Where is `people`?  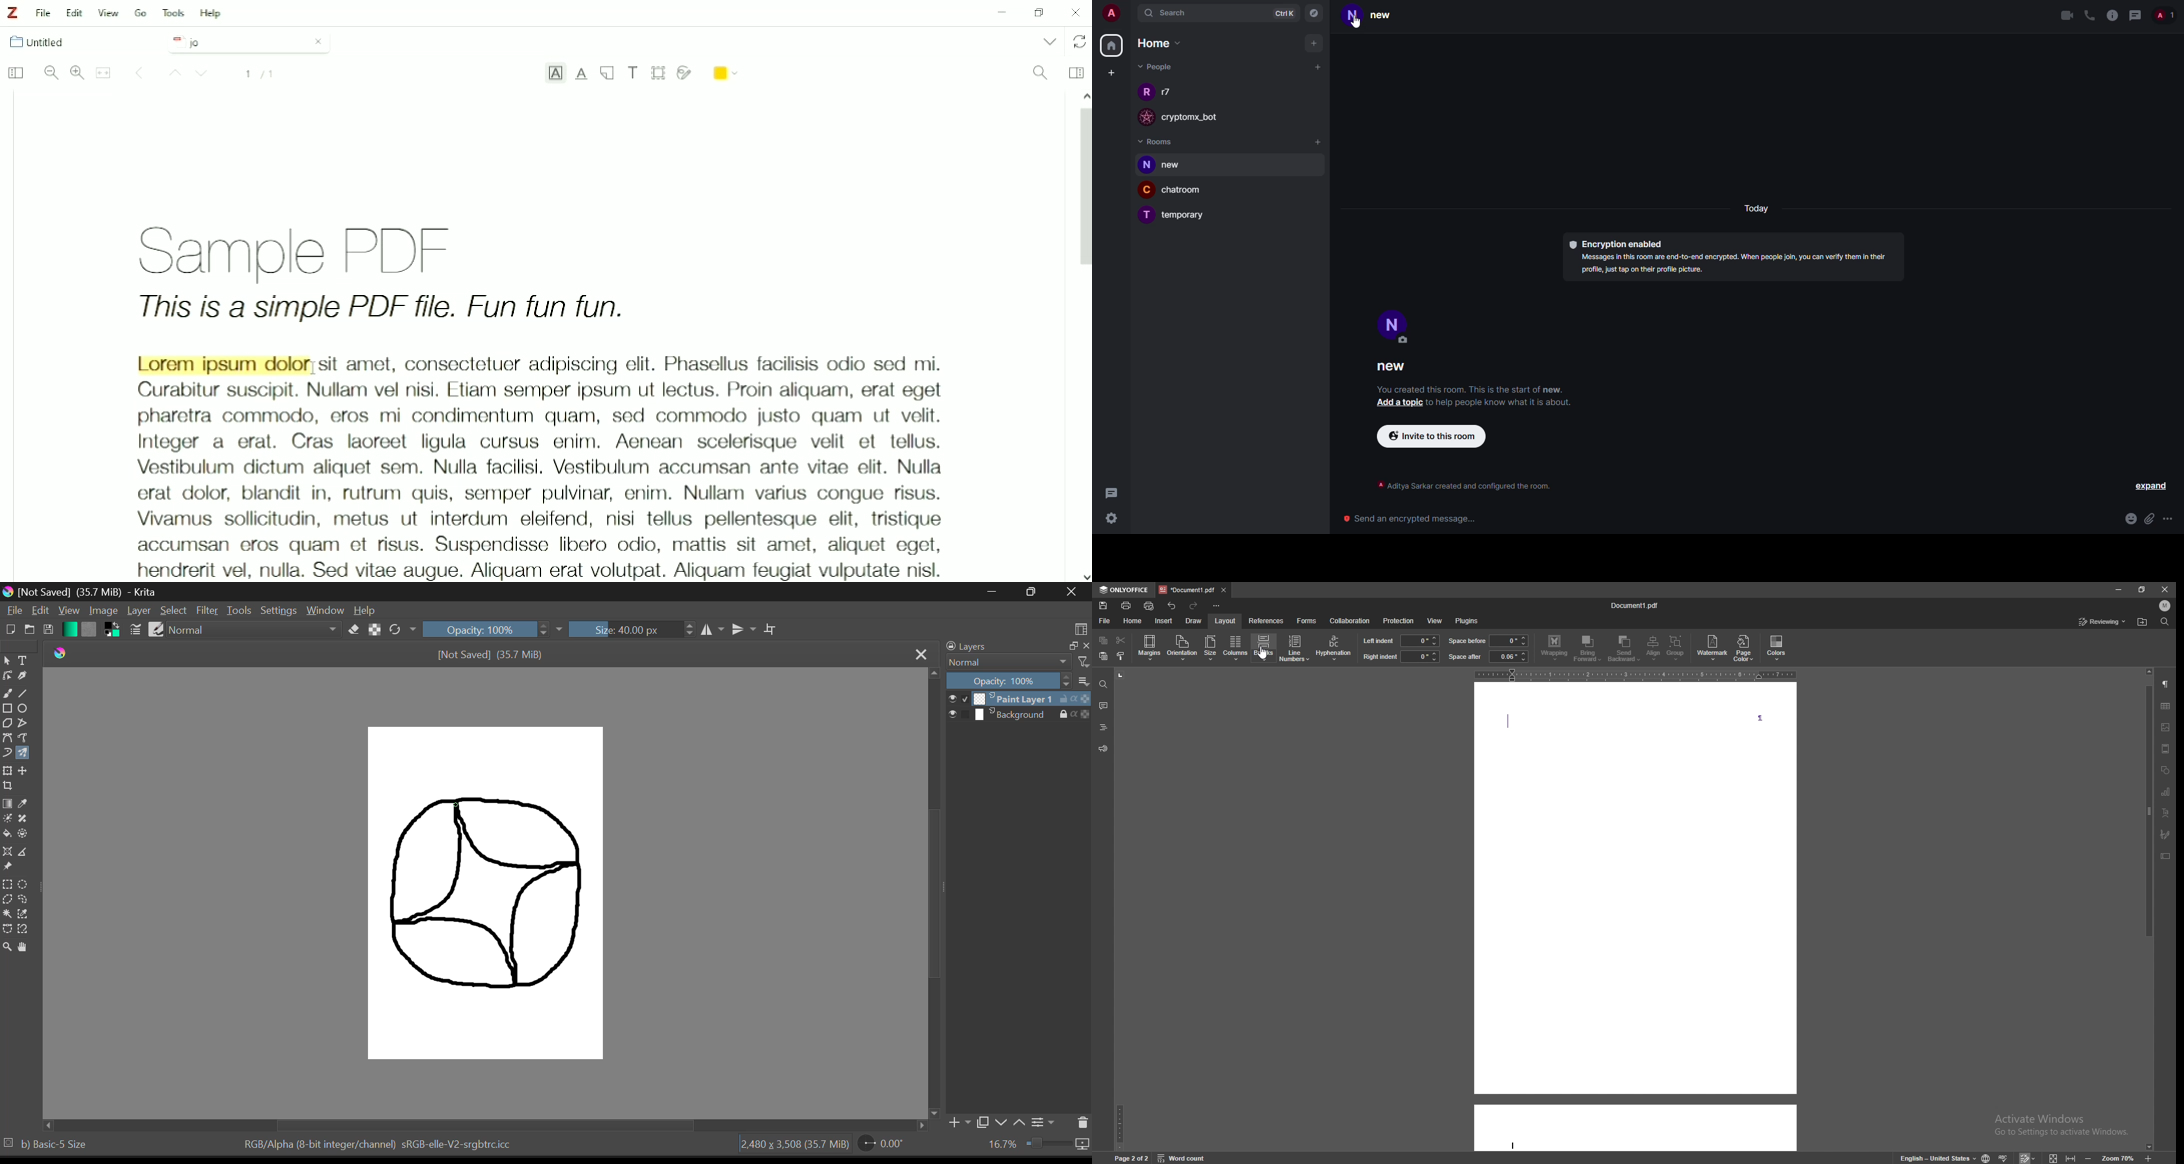 people is located at coordinates (2166, 15).